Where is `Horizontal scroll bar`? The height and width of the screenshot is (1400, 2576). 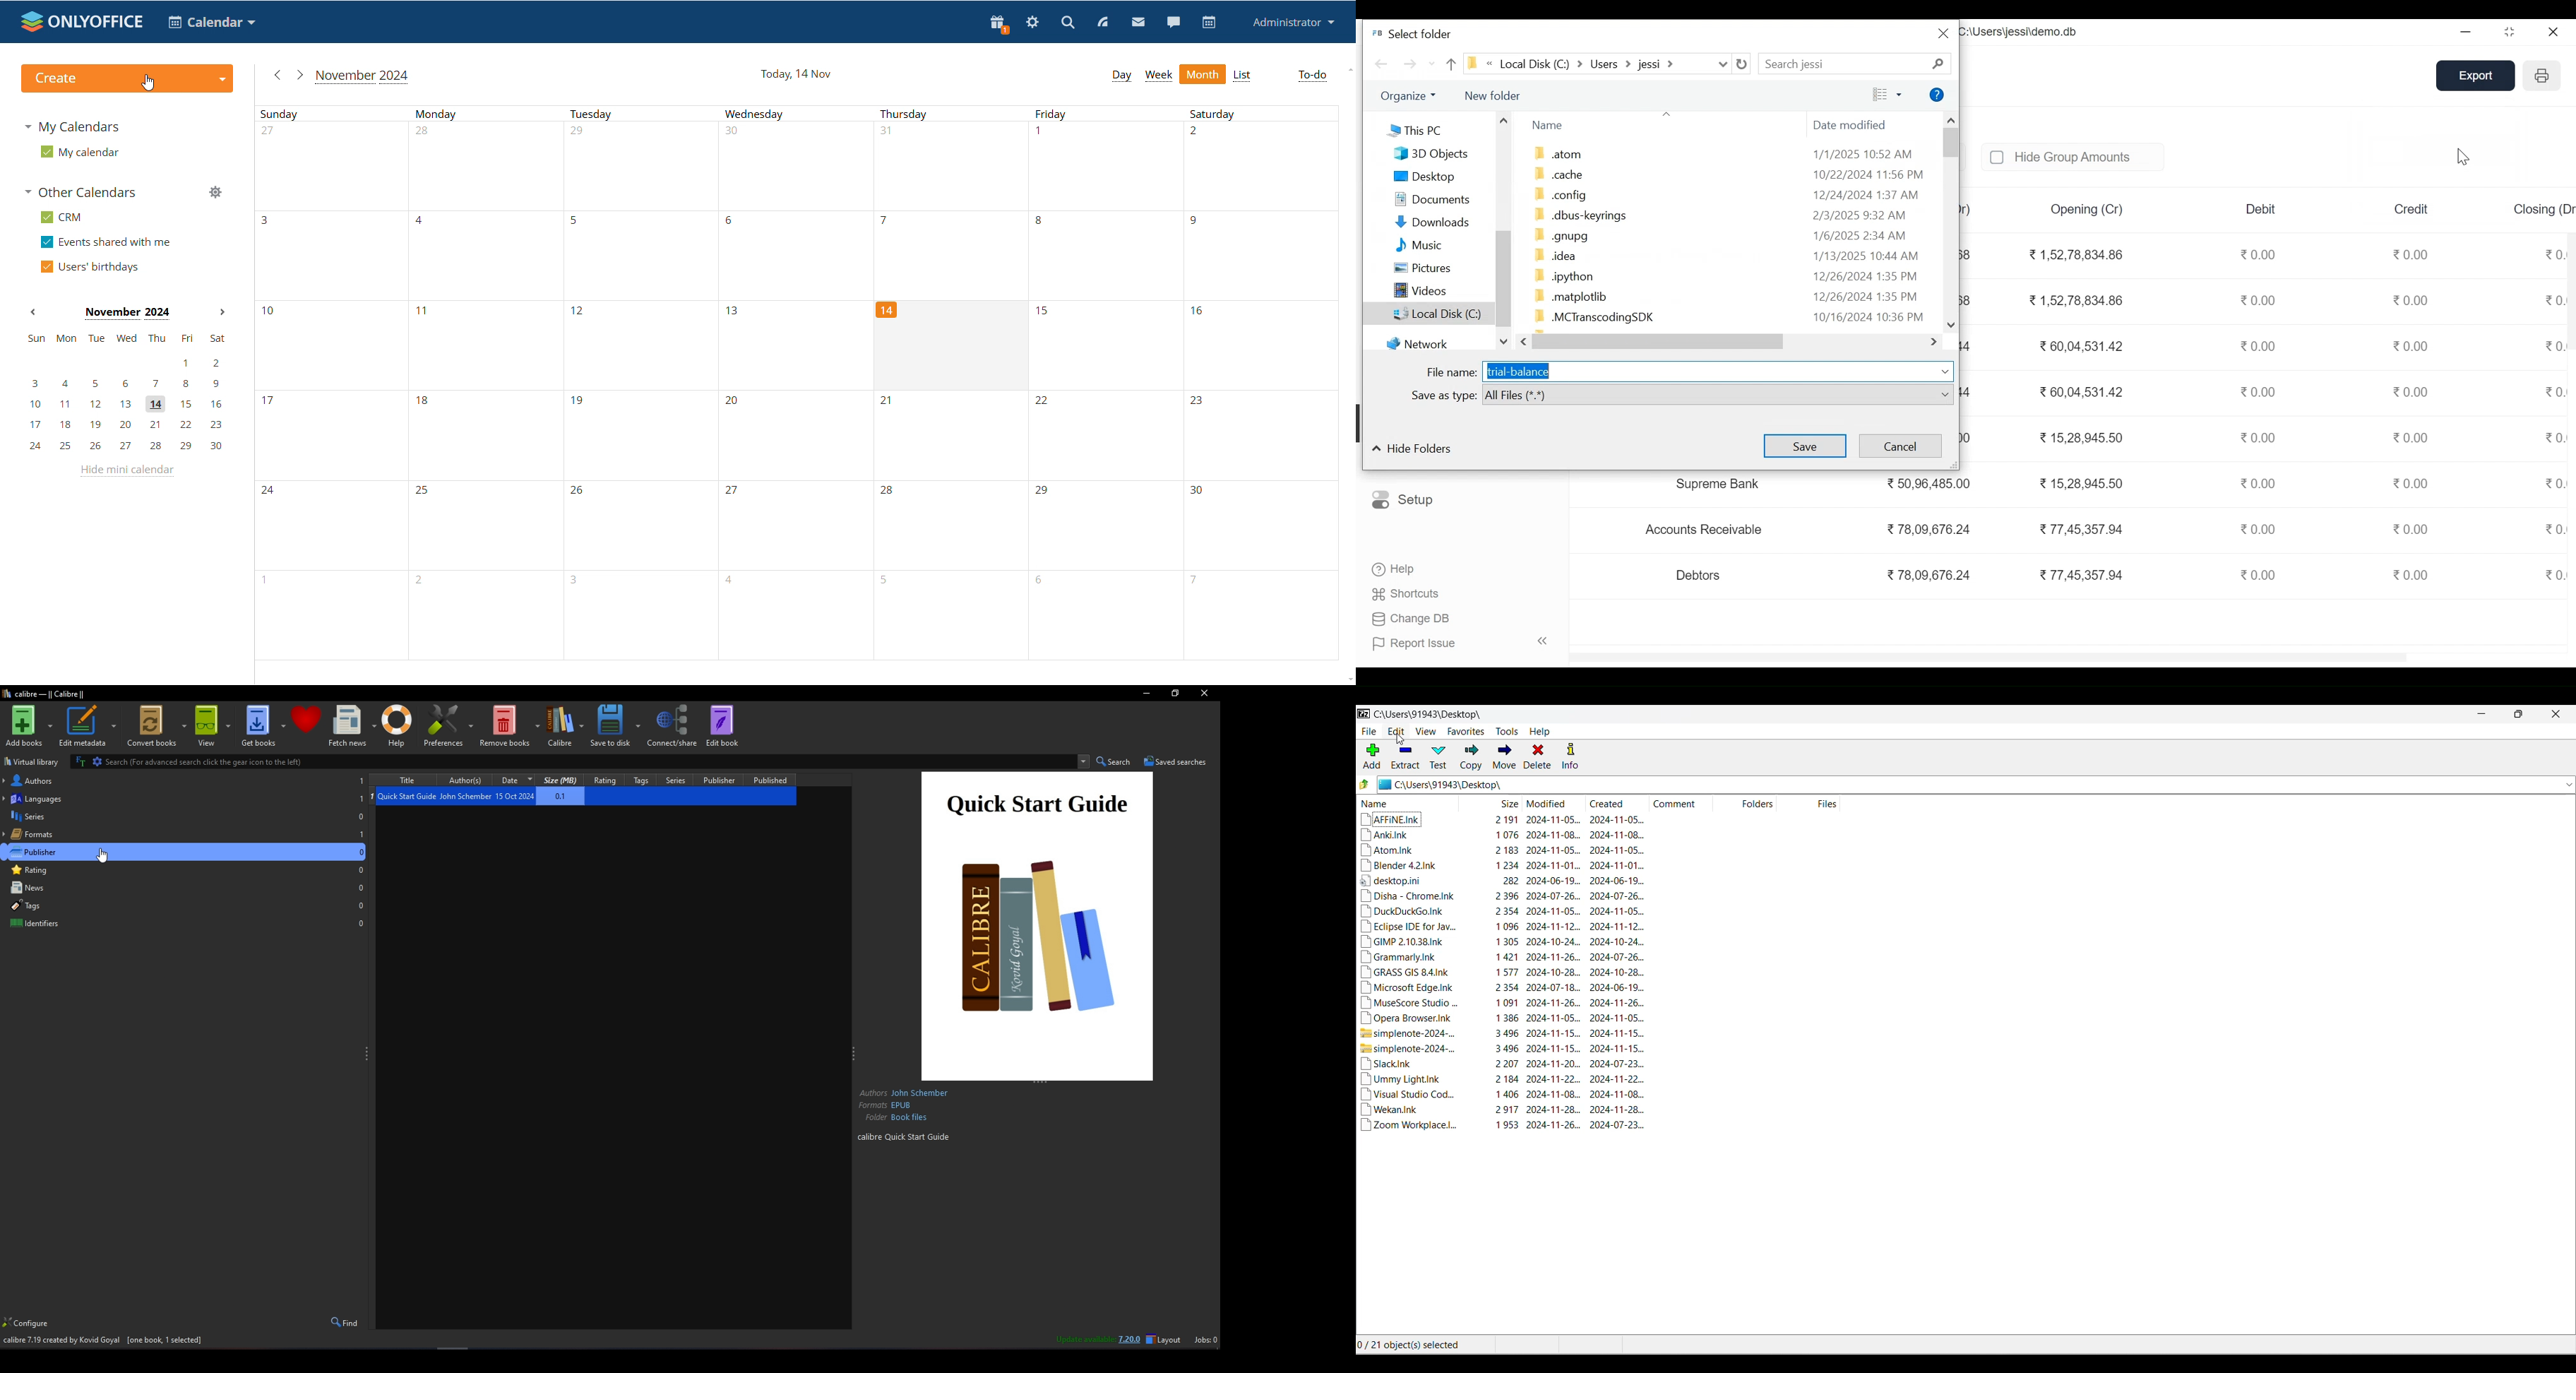 Horizontal scroll bar is located at coordinates (1661, 341).